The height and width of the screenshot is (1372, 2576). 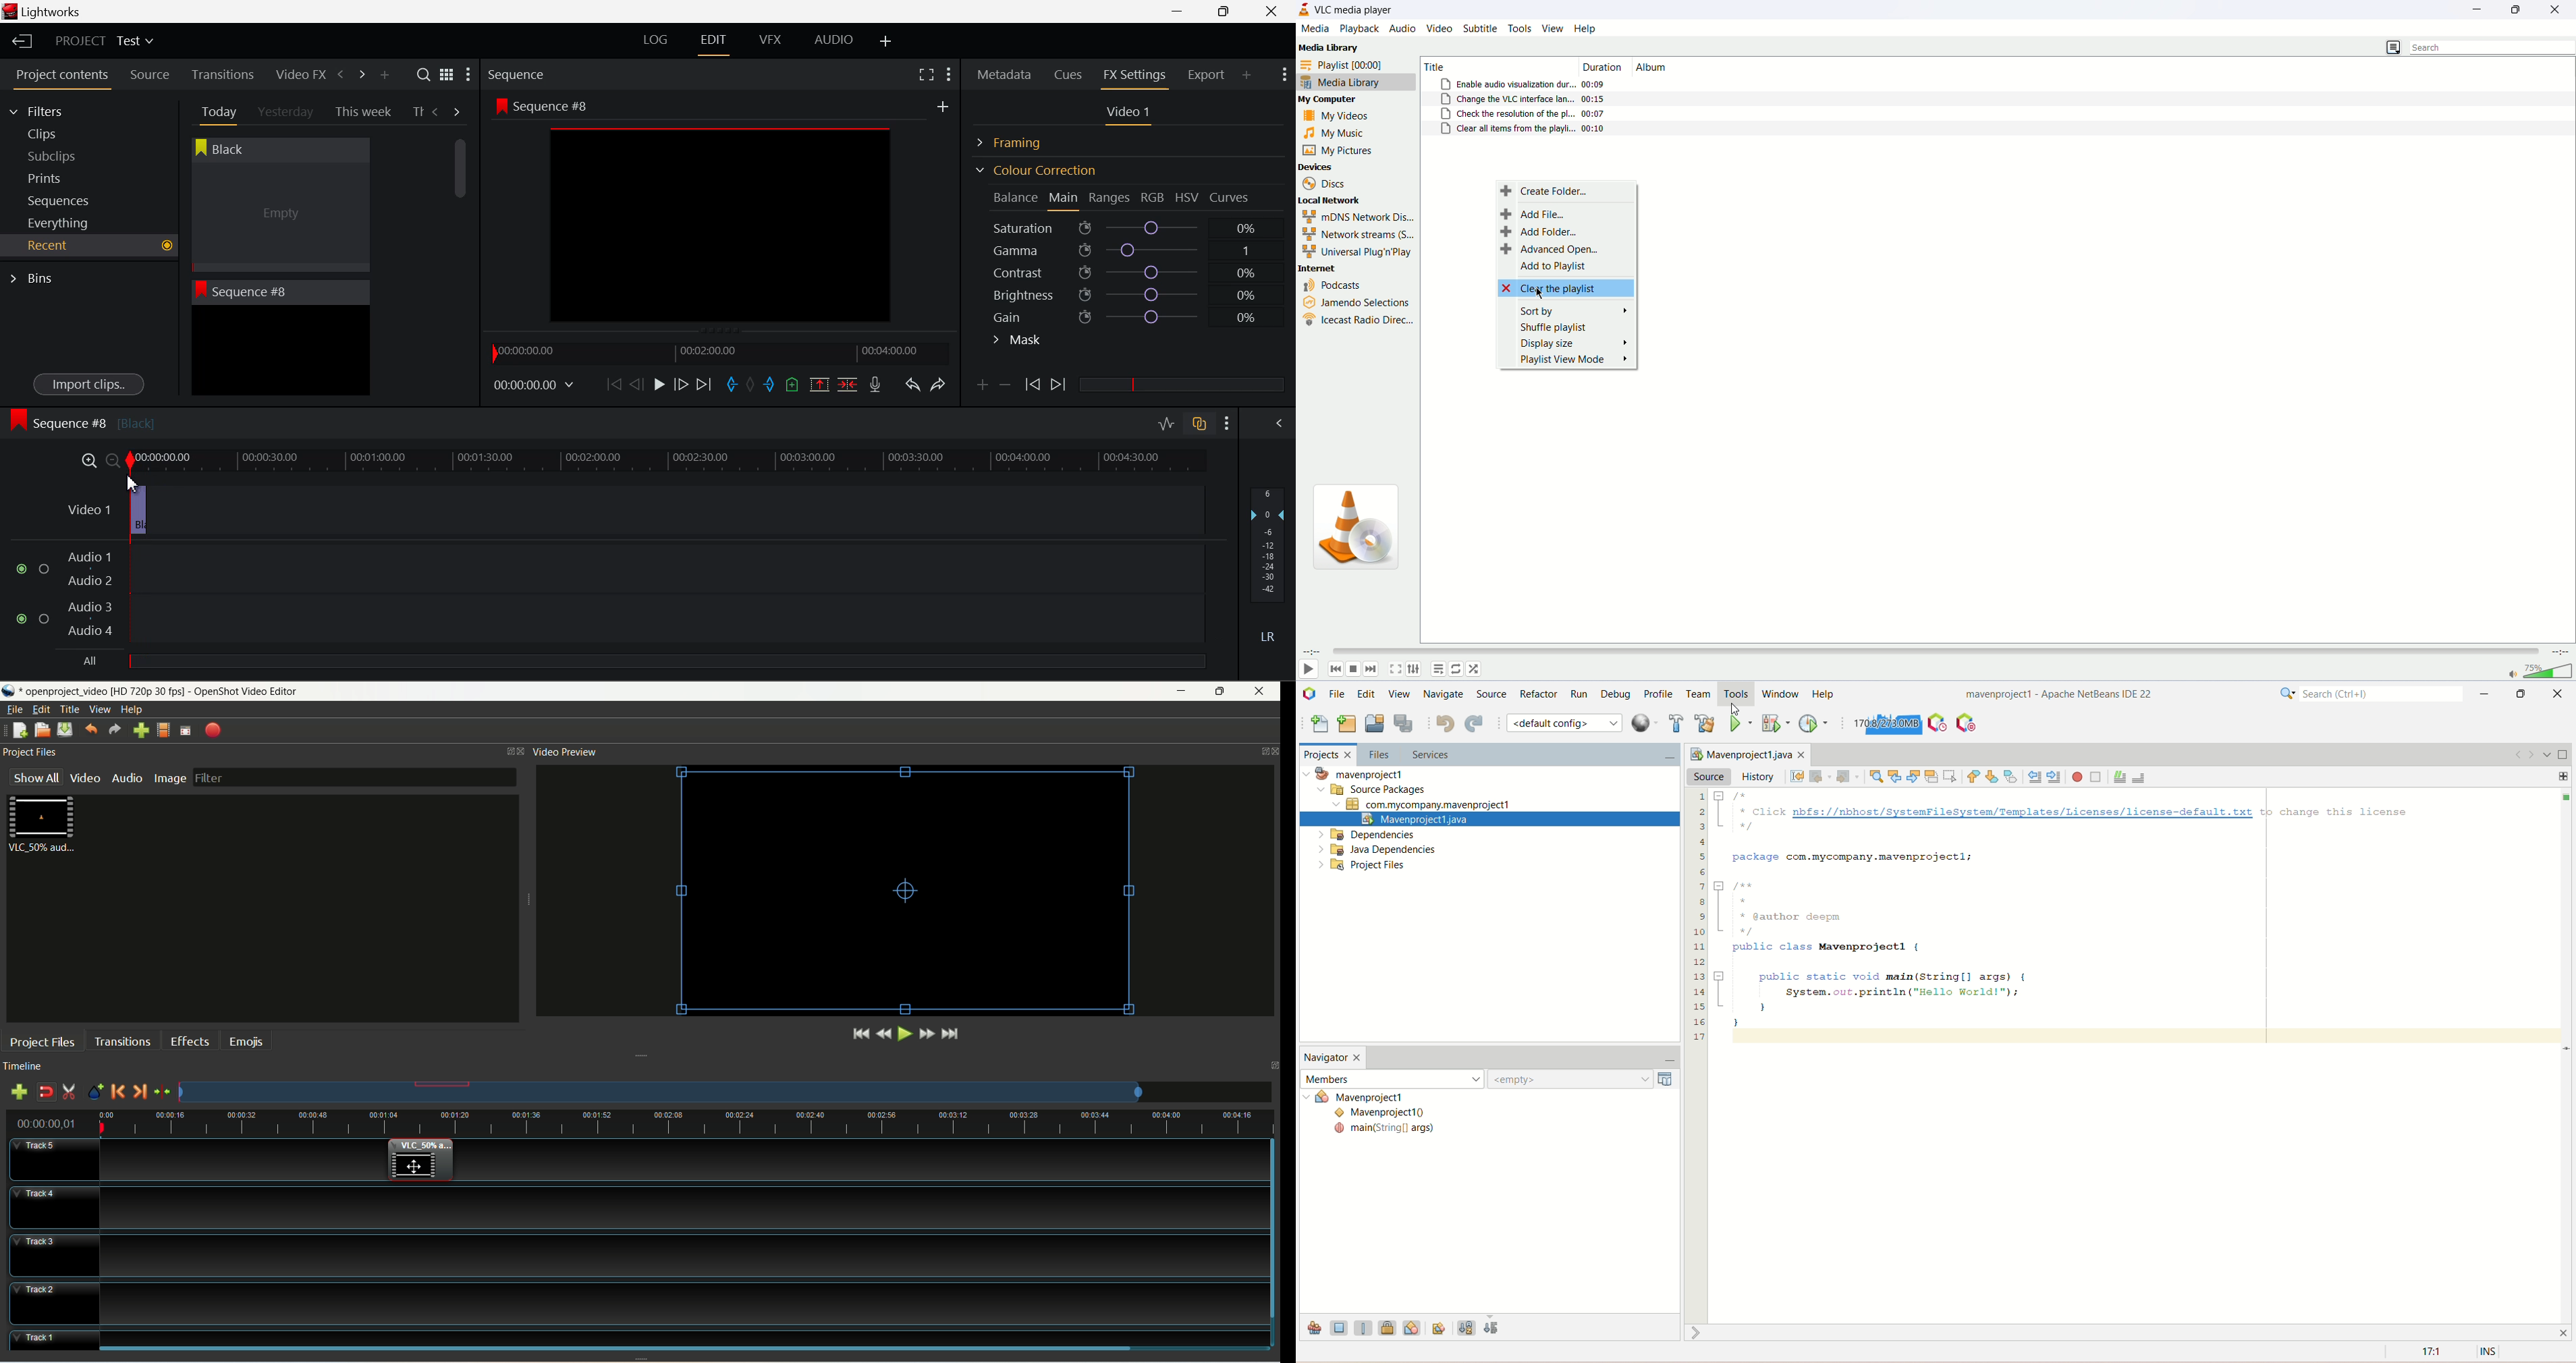 I want to click on Previous Tab, so click(x=437, y=111).